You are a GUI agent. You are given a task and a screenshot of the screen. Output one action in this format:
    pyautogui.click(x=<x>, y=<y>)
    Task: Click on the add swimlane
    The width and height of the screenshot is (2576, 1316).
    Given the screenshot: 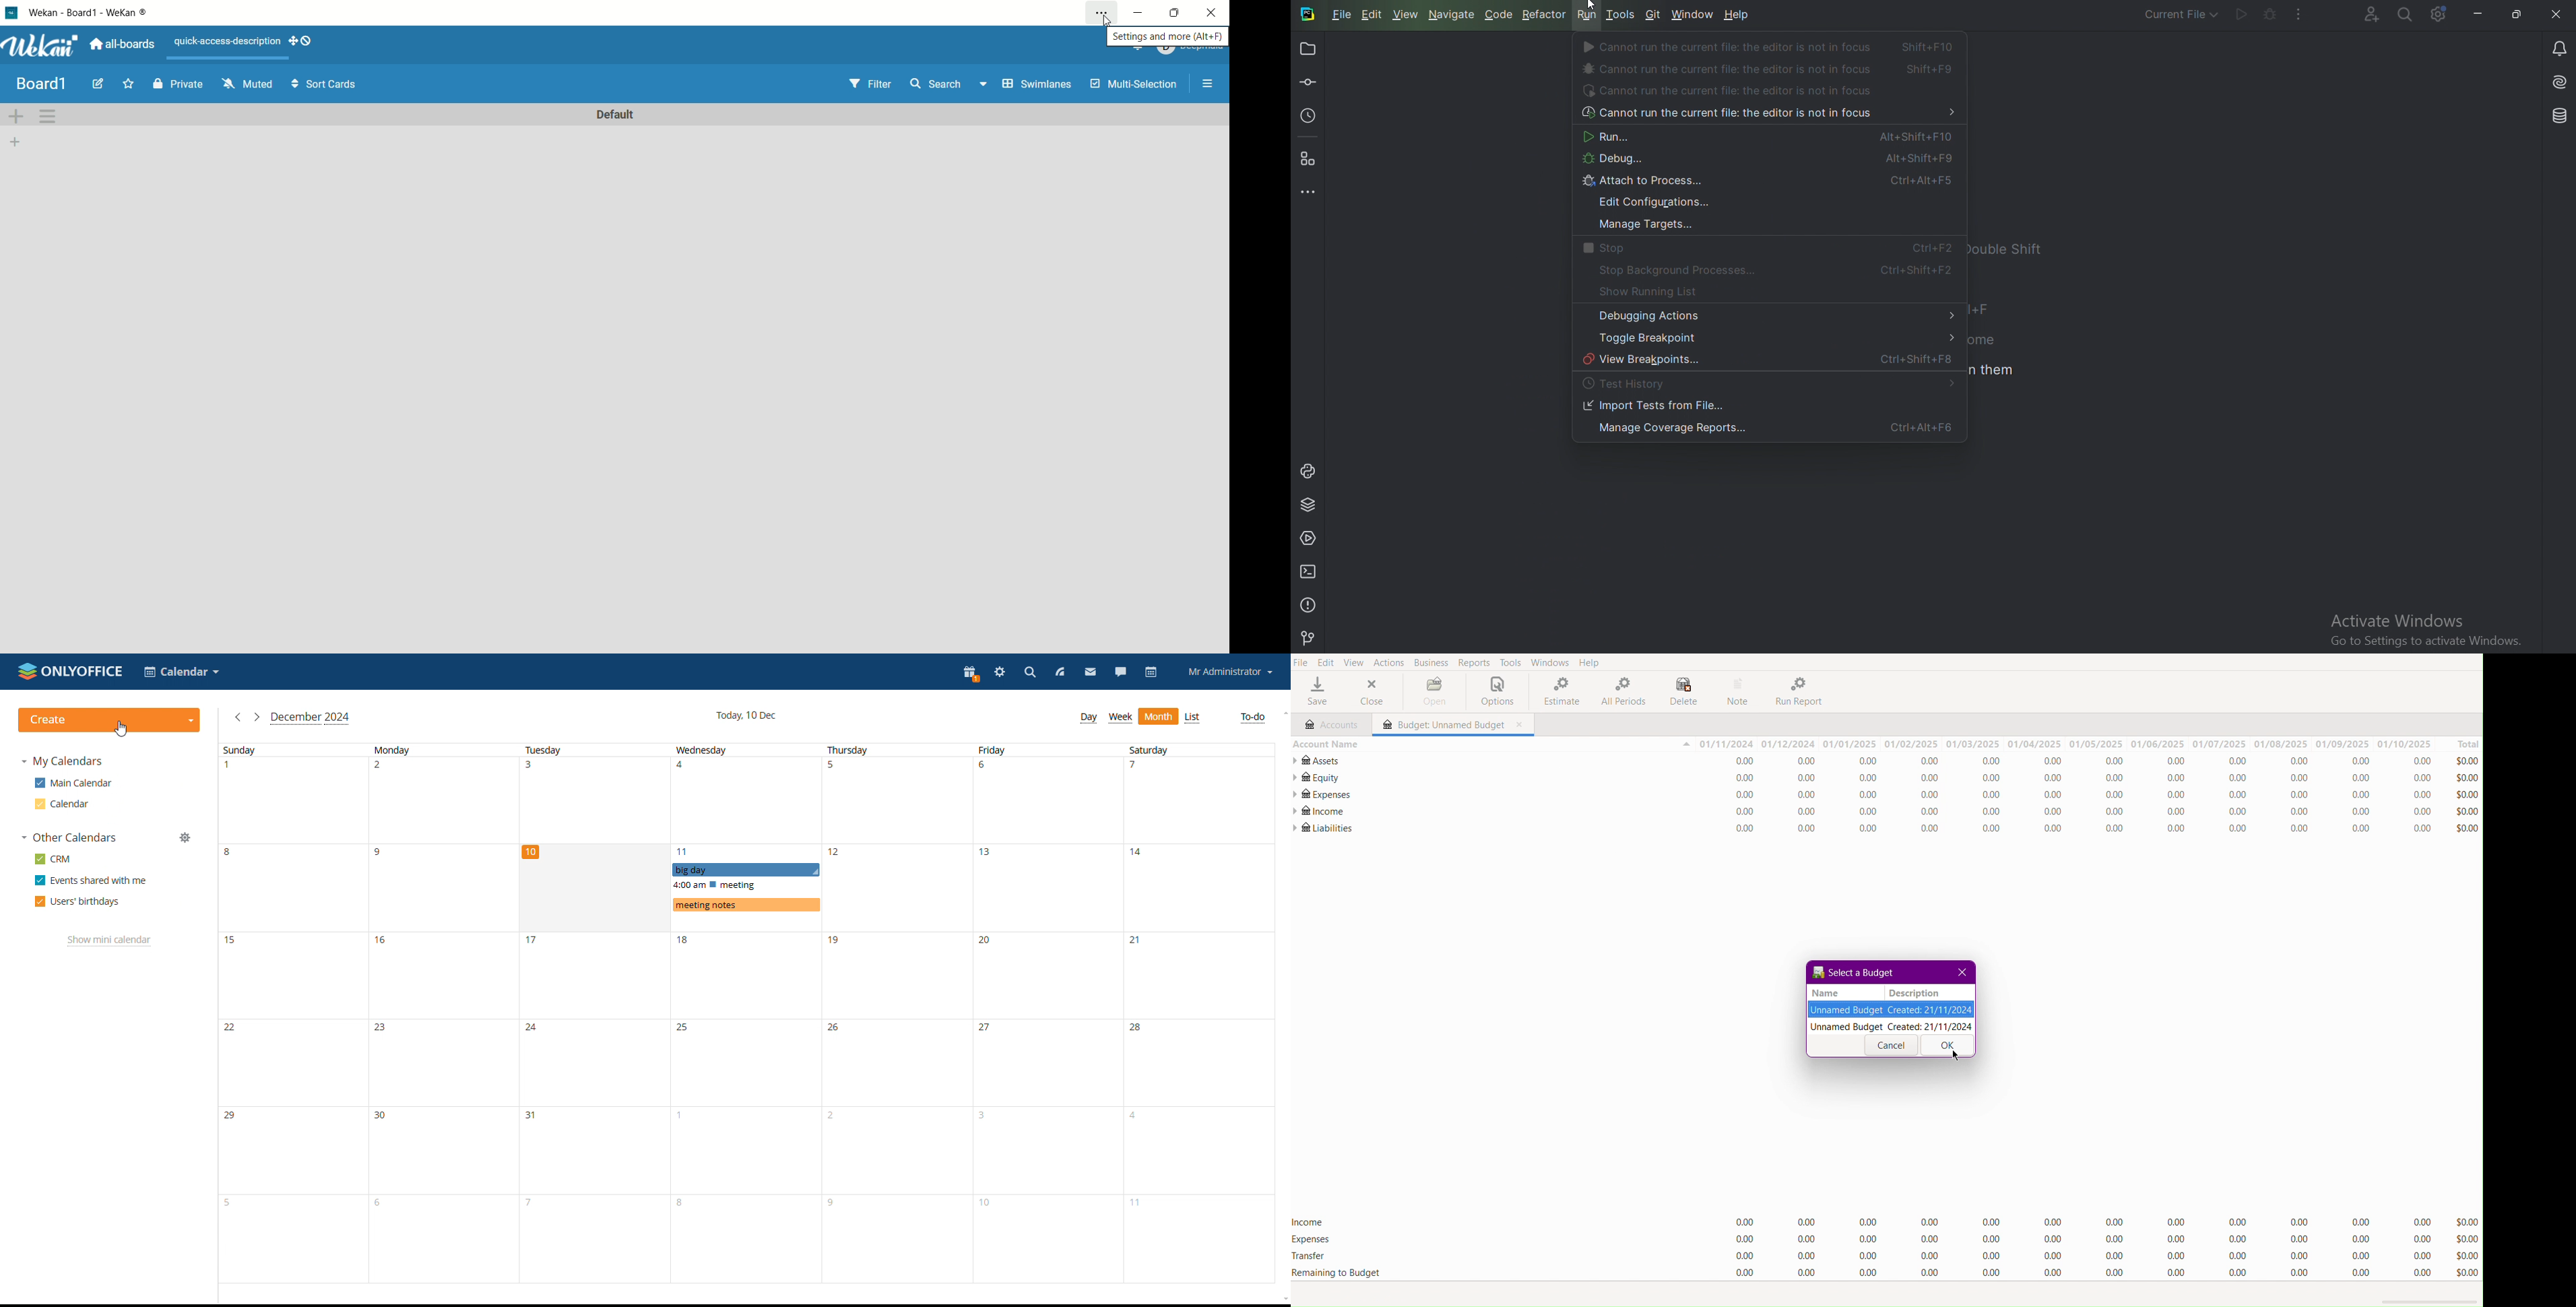 What is the action you would take?
    pyautogui.click(x=17, y=118)
    